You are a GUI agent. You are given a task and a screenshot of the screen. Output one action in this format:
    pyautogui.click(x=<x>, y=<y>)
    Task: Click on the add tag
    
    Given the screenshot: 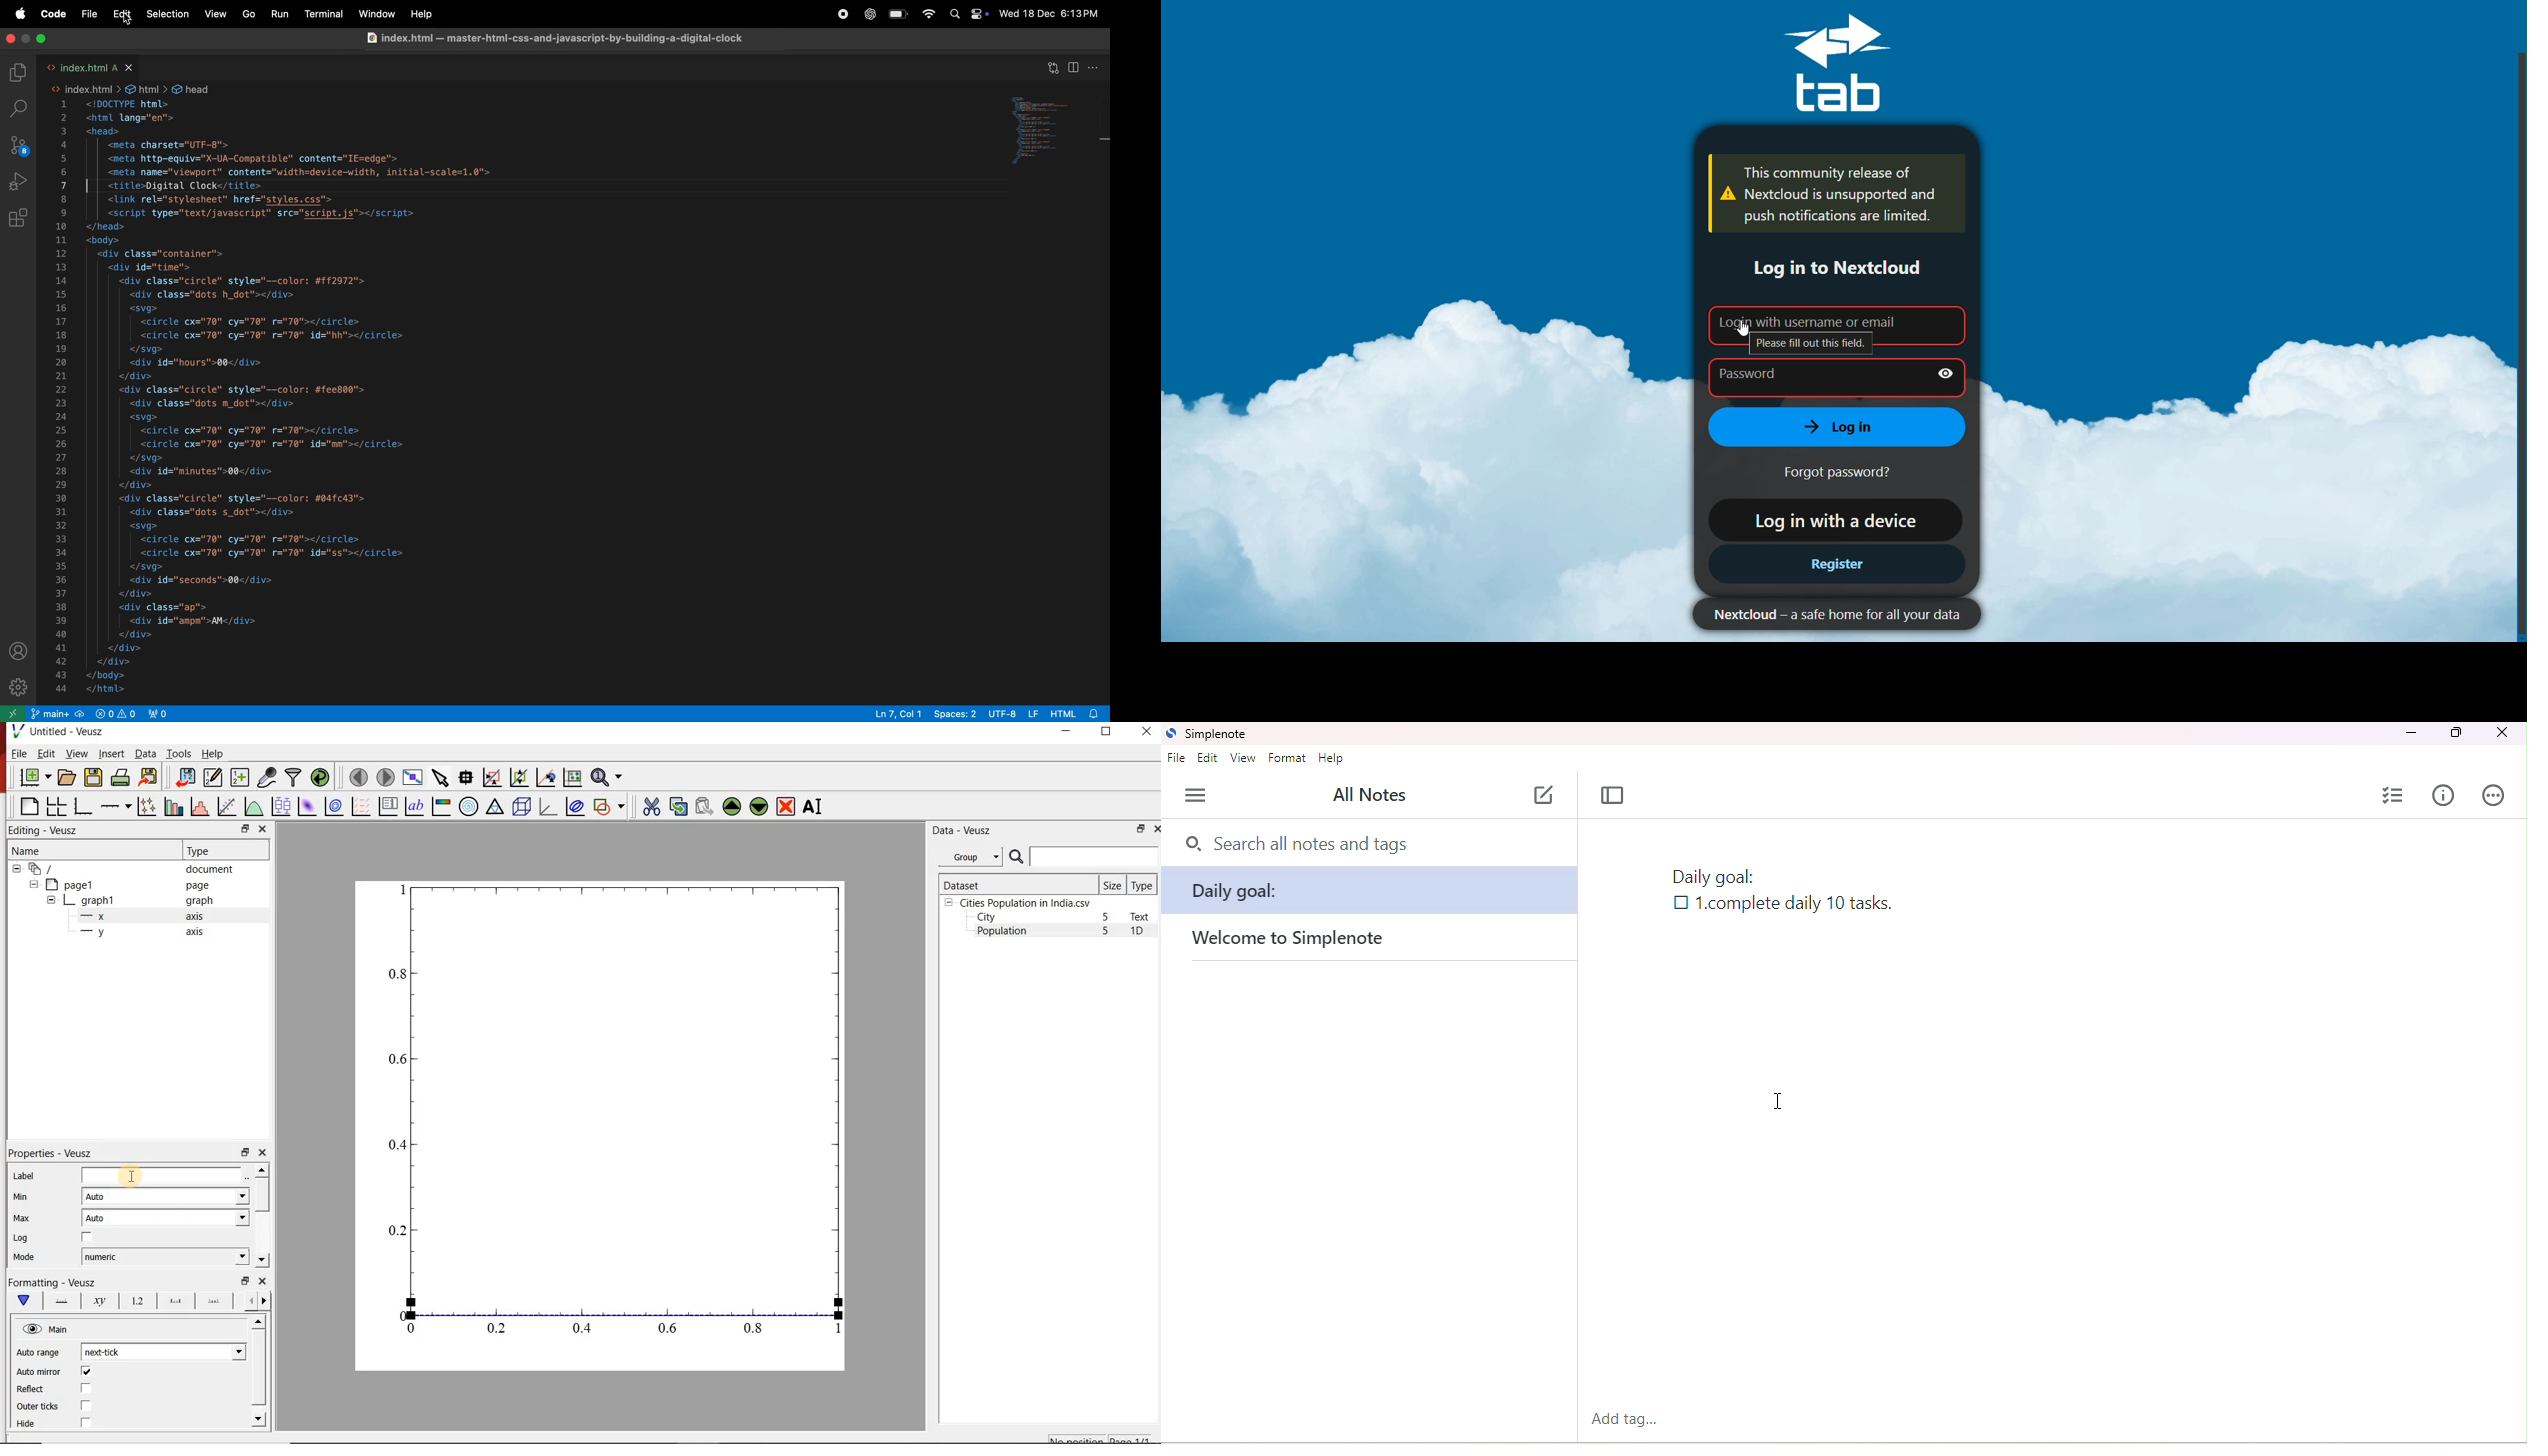 What is the action you would take?
    pyautogui.click(x=1620, y=1417)
    